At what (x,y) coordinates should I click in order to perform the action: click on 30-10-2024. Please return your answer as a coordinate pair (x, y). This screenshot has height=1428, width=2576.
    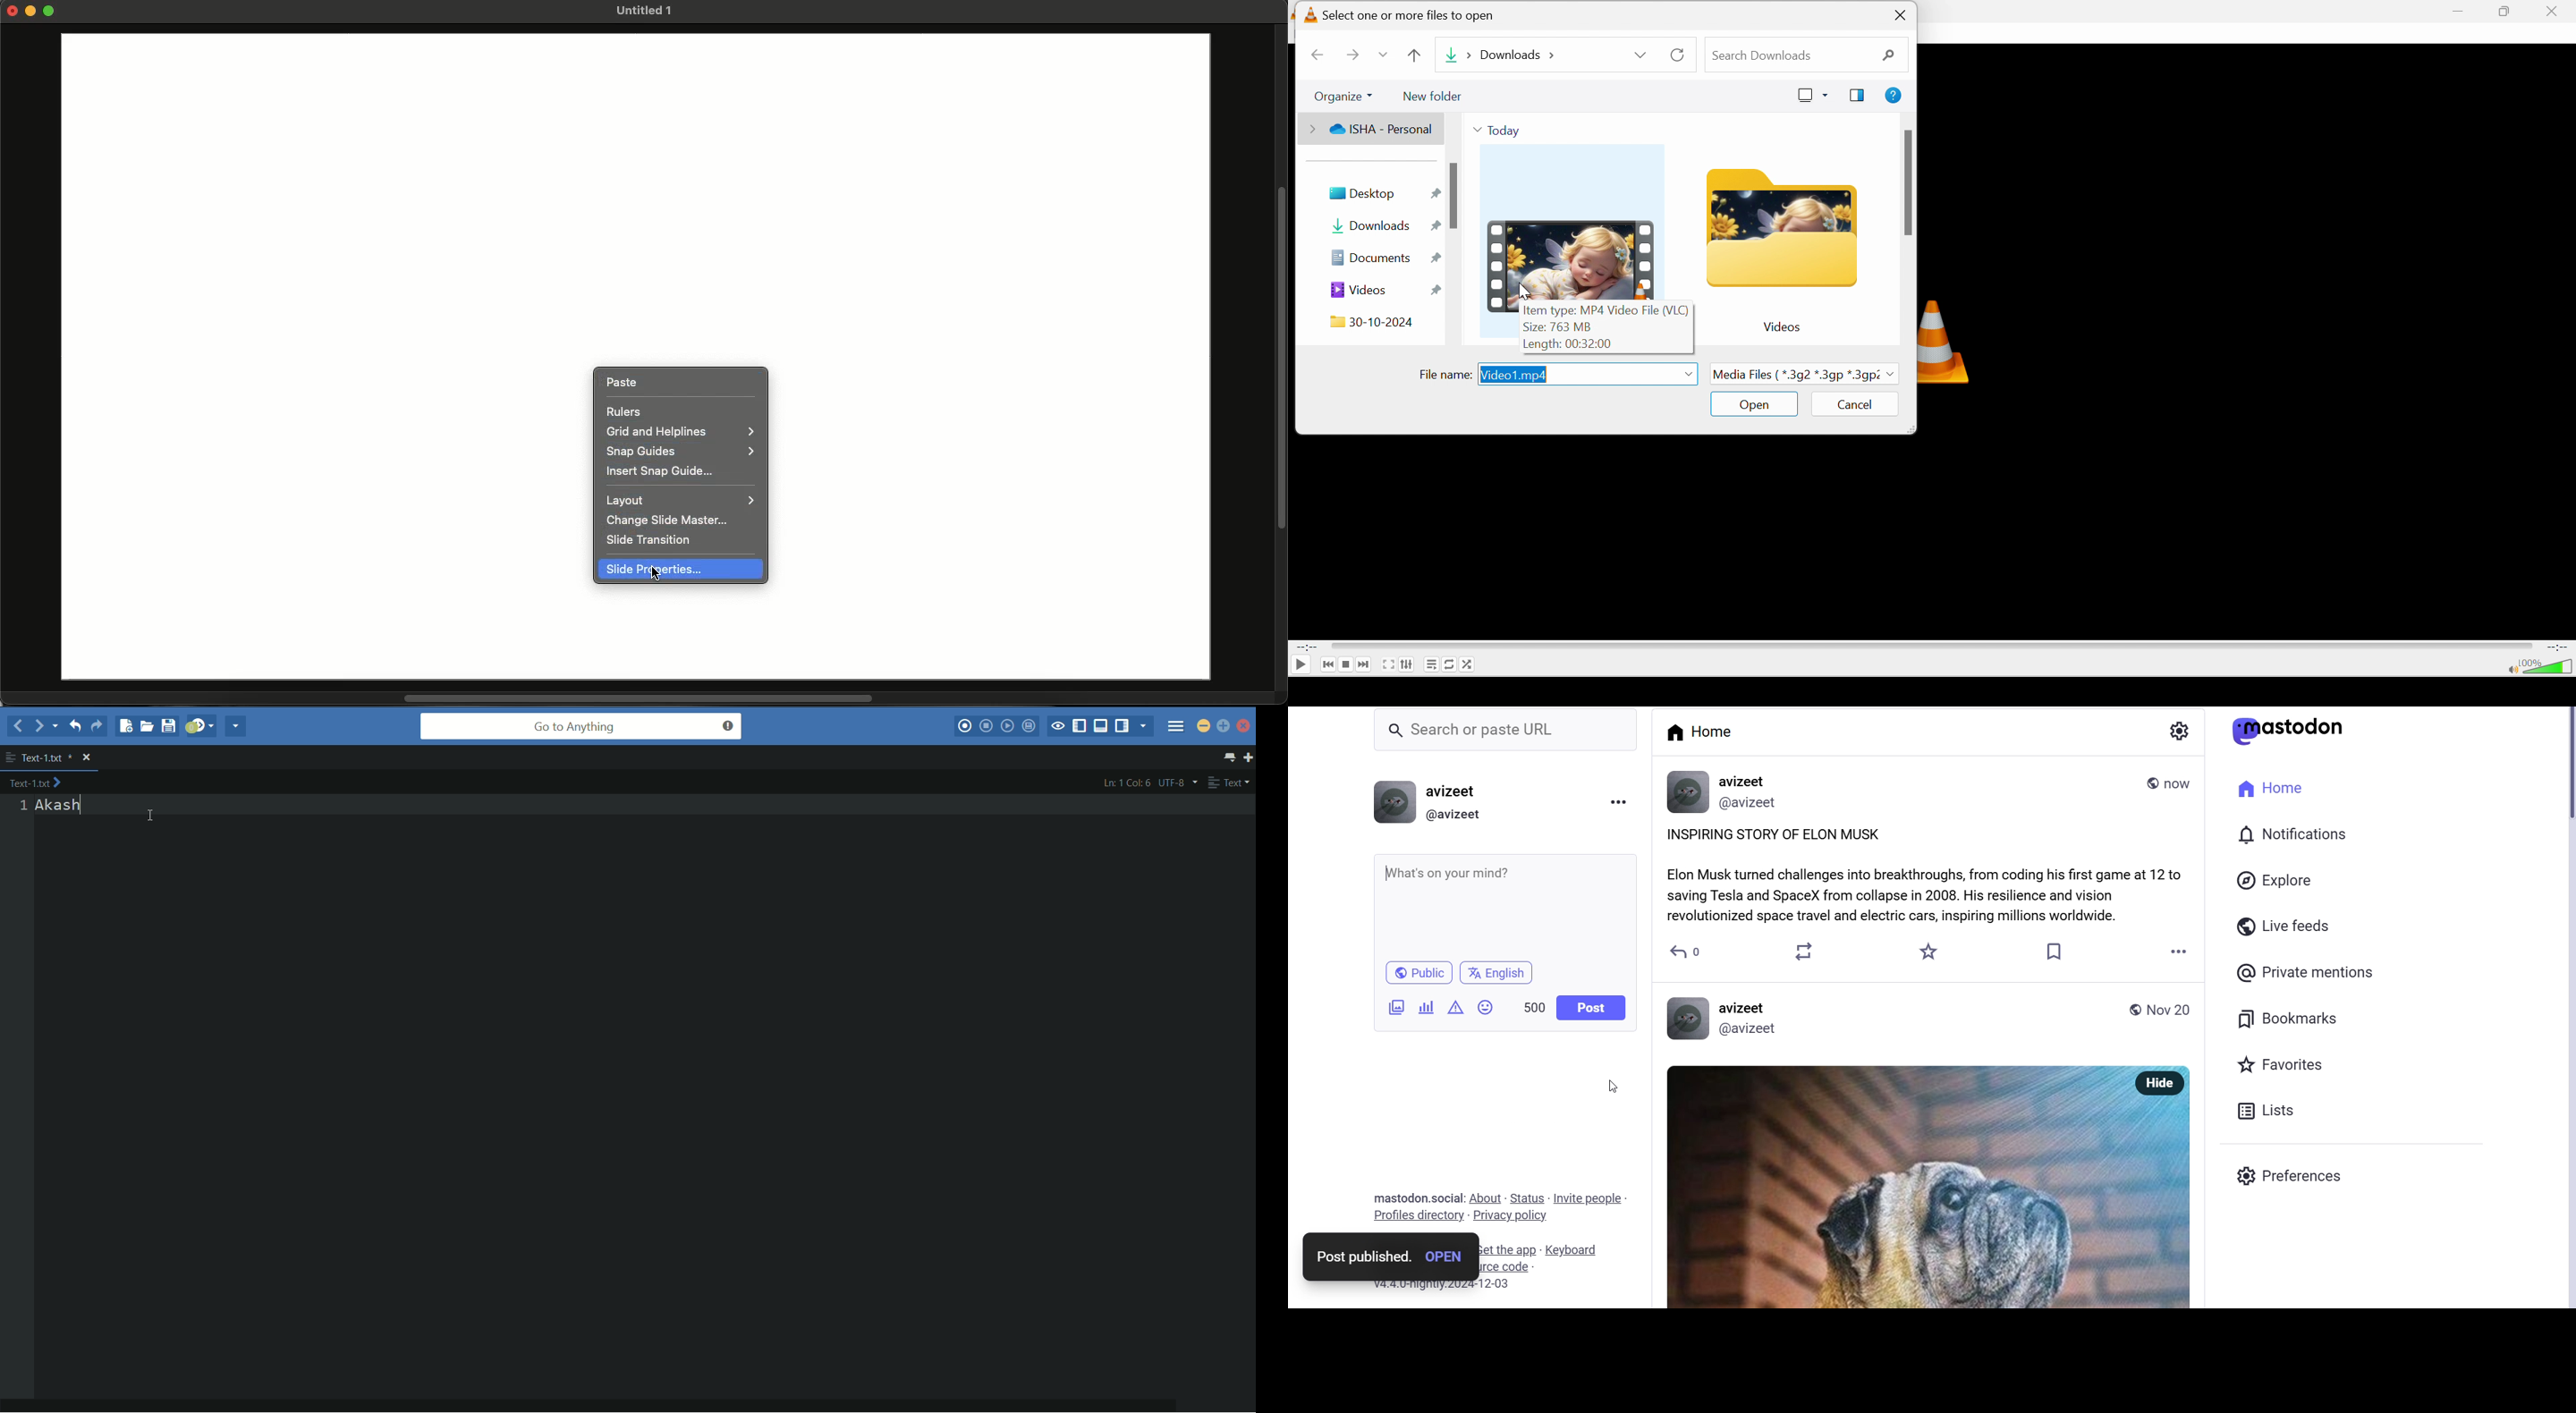
    Looking at the image, I should click on (1374, 323).